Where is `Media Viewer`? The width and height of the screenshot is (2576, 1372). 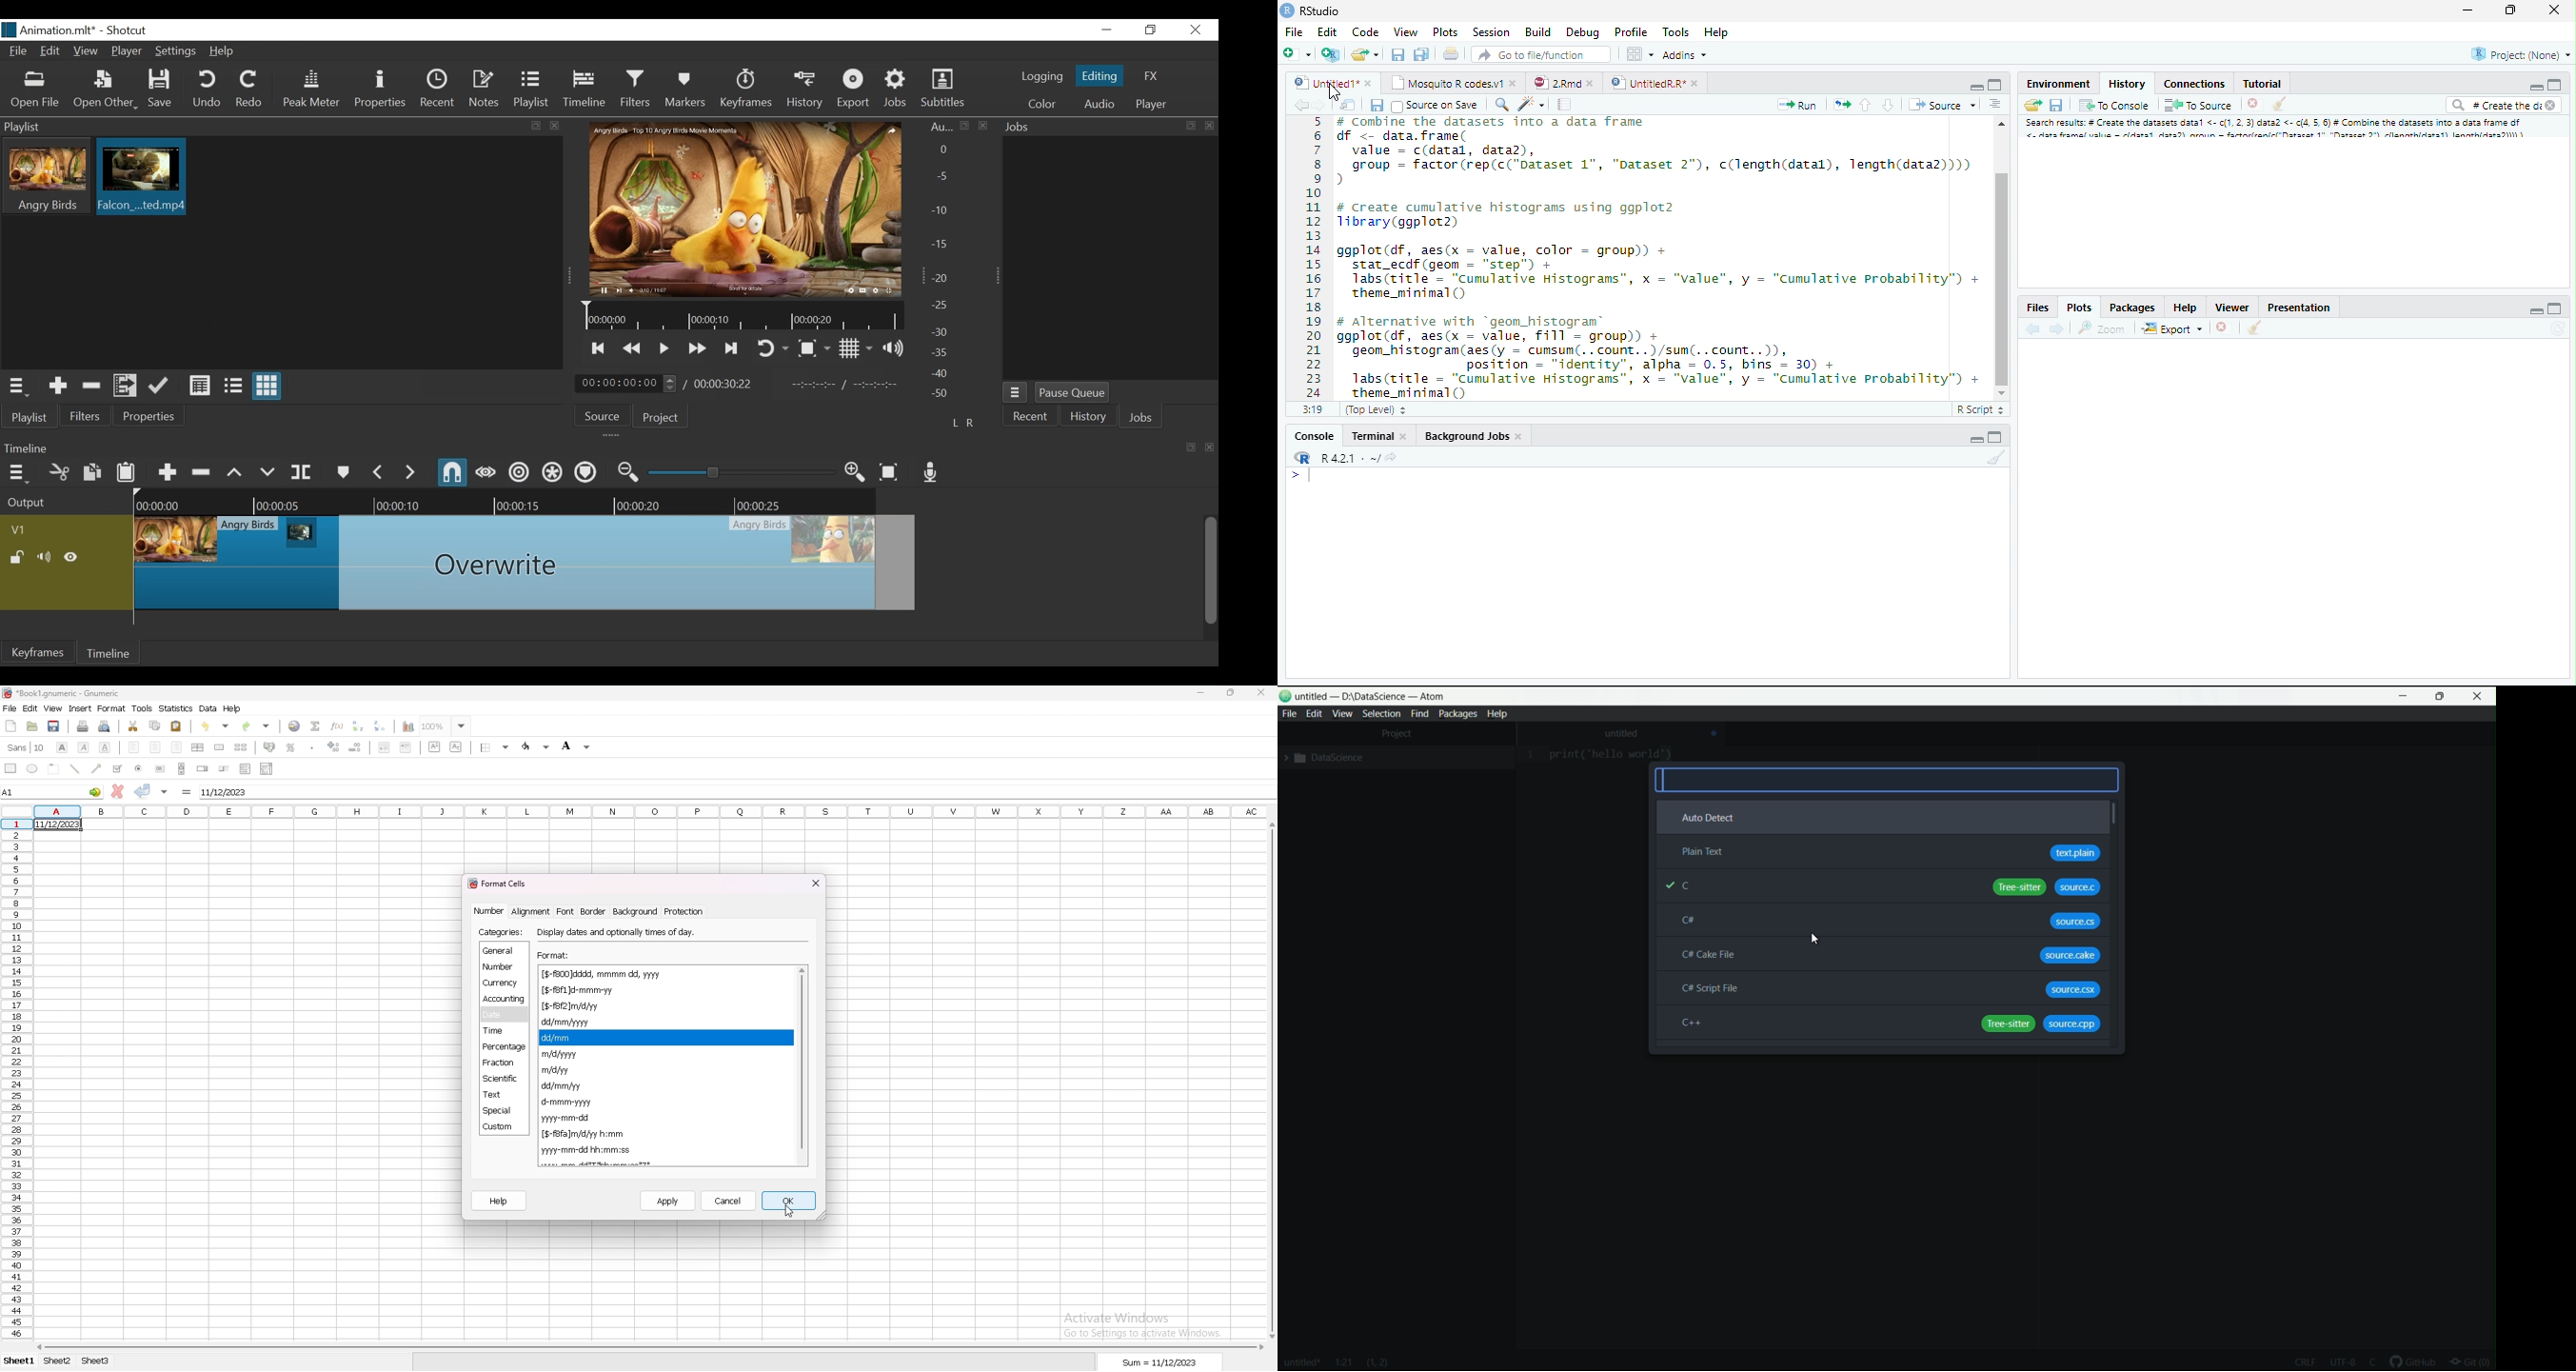 Media Viewer is located at coordinates (744, 209).